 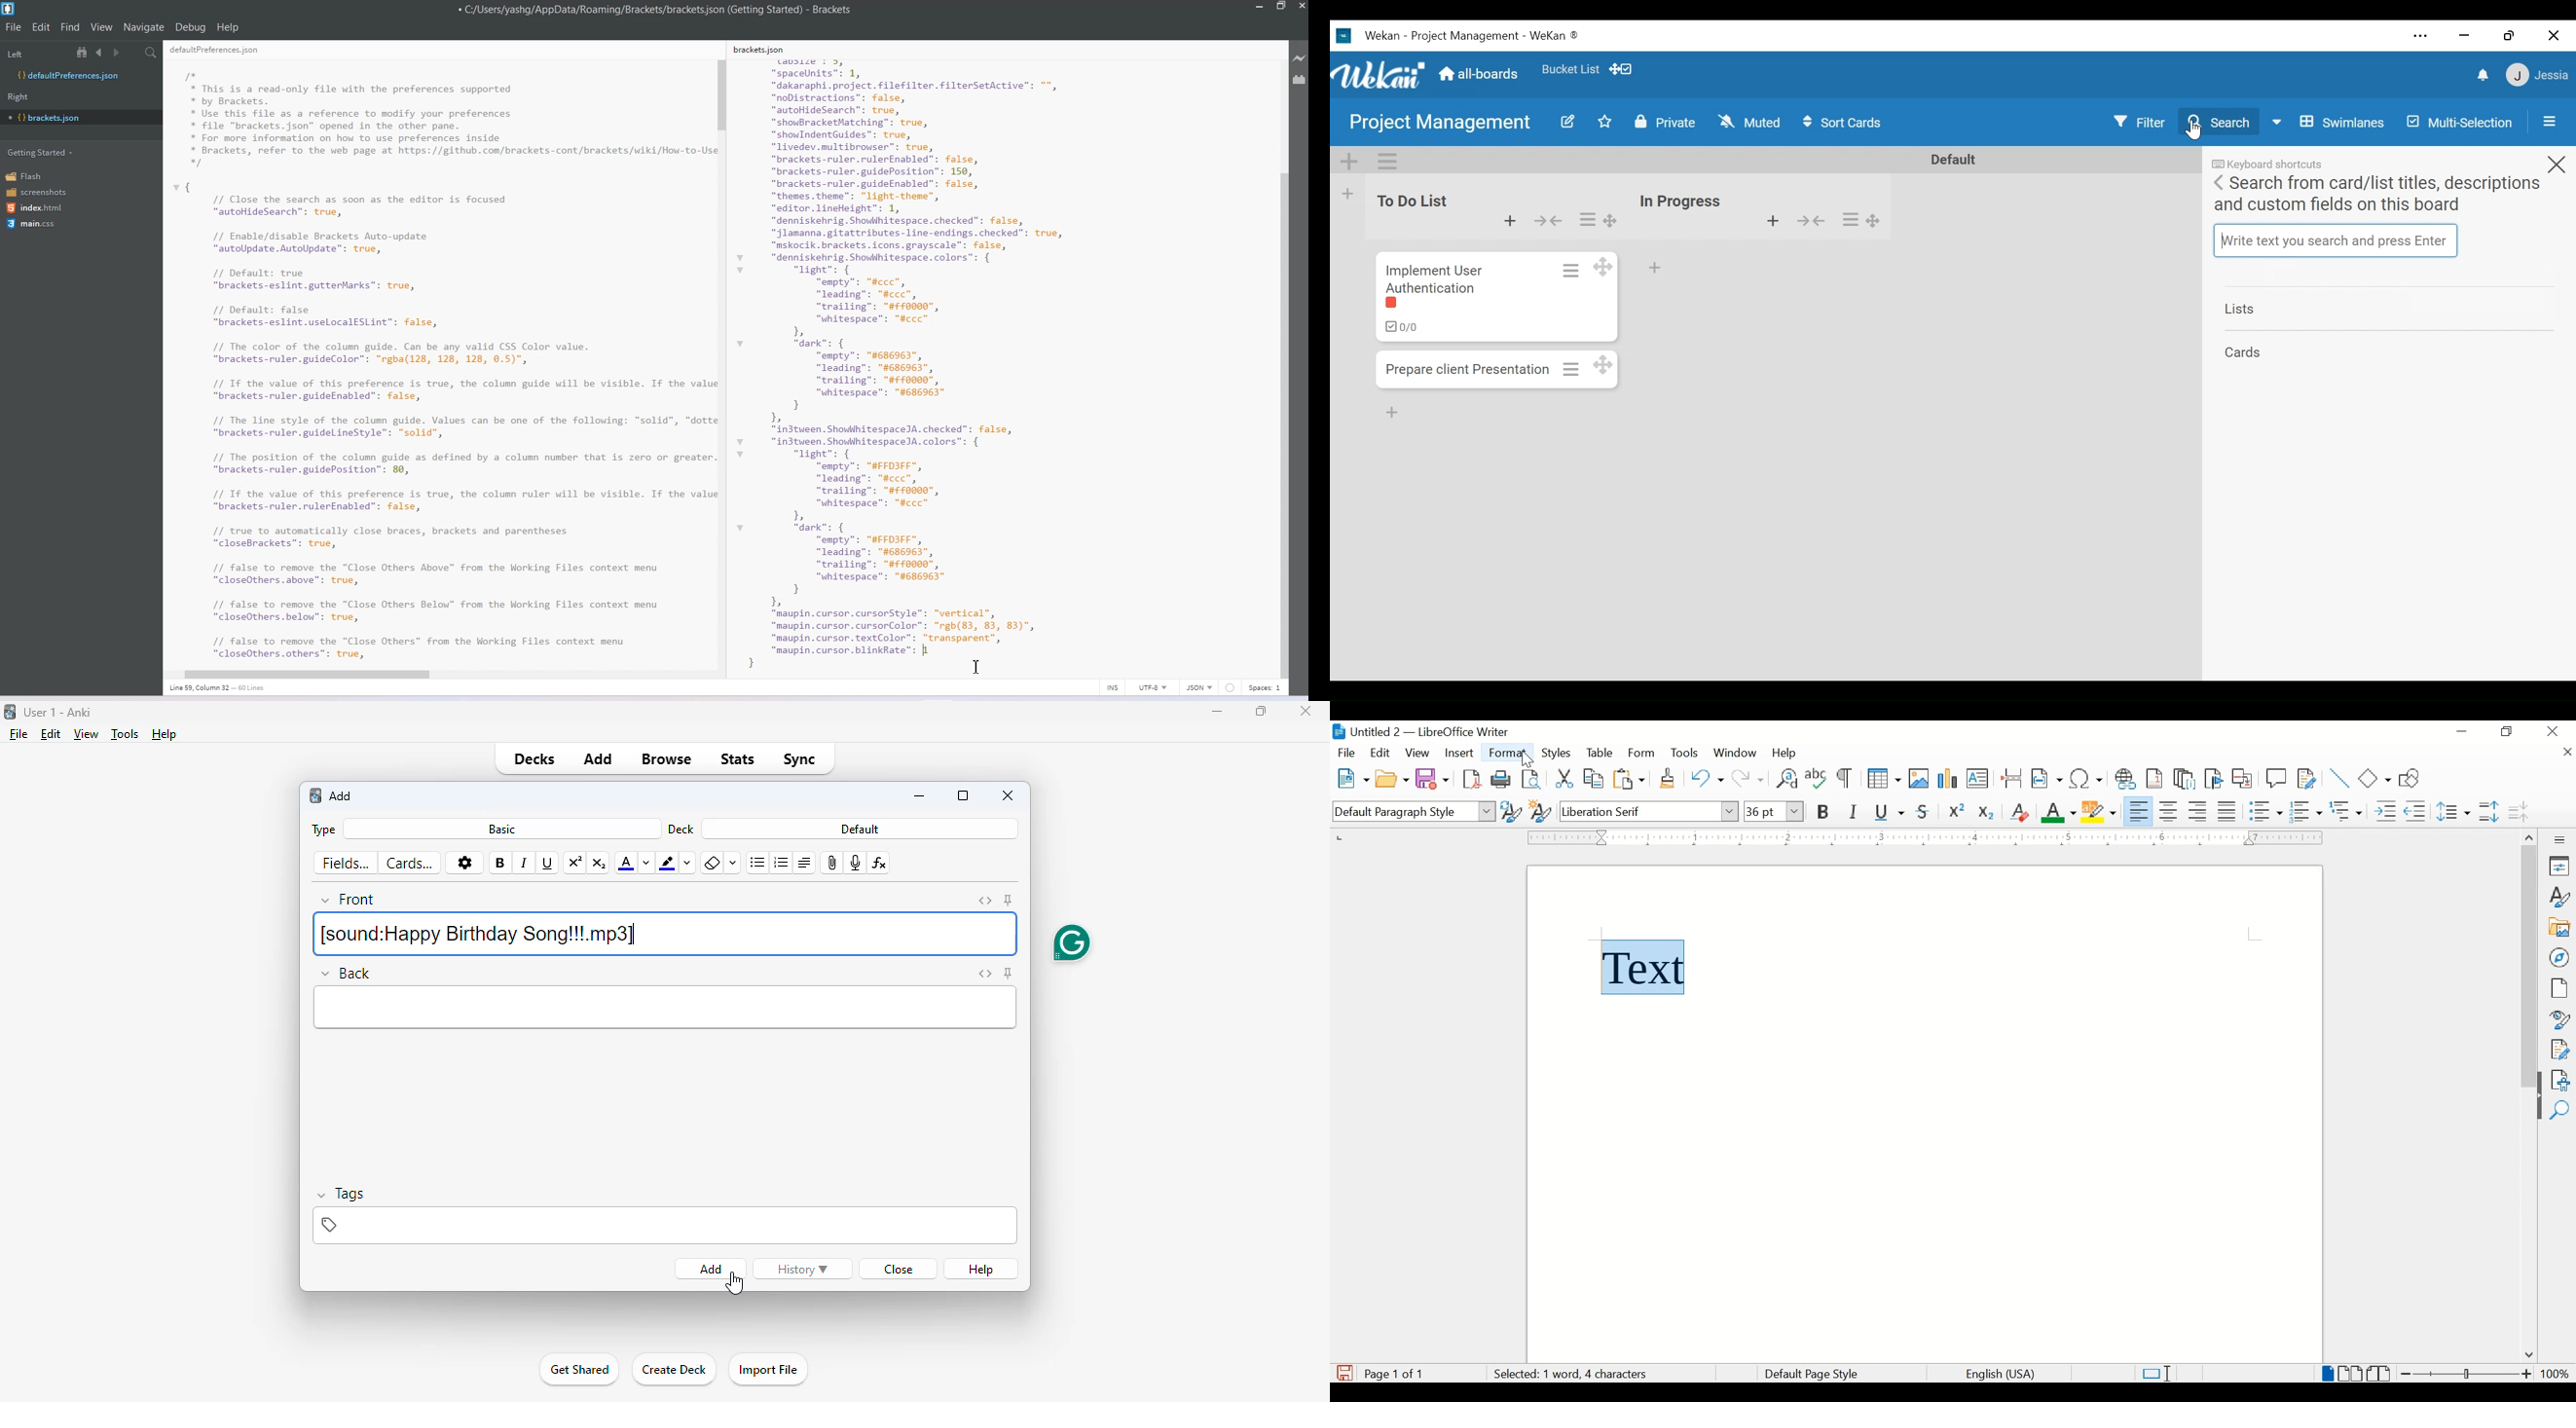 What do you see at coordinates (1010, 900) in the screenshot?
I see `toggle sticky` at bounding box center [1010, 900].